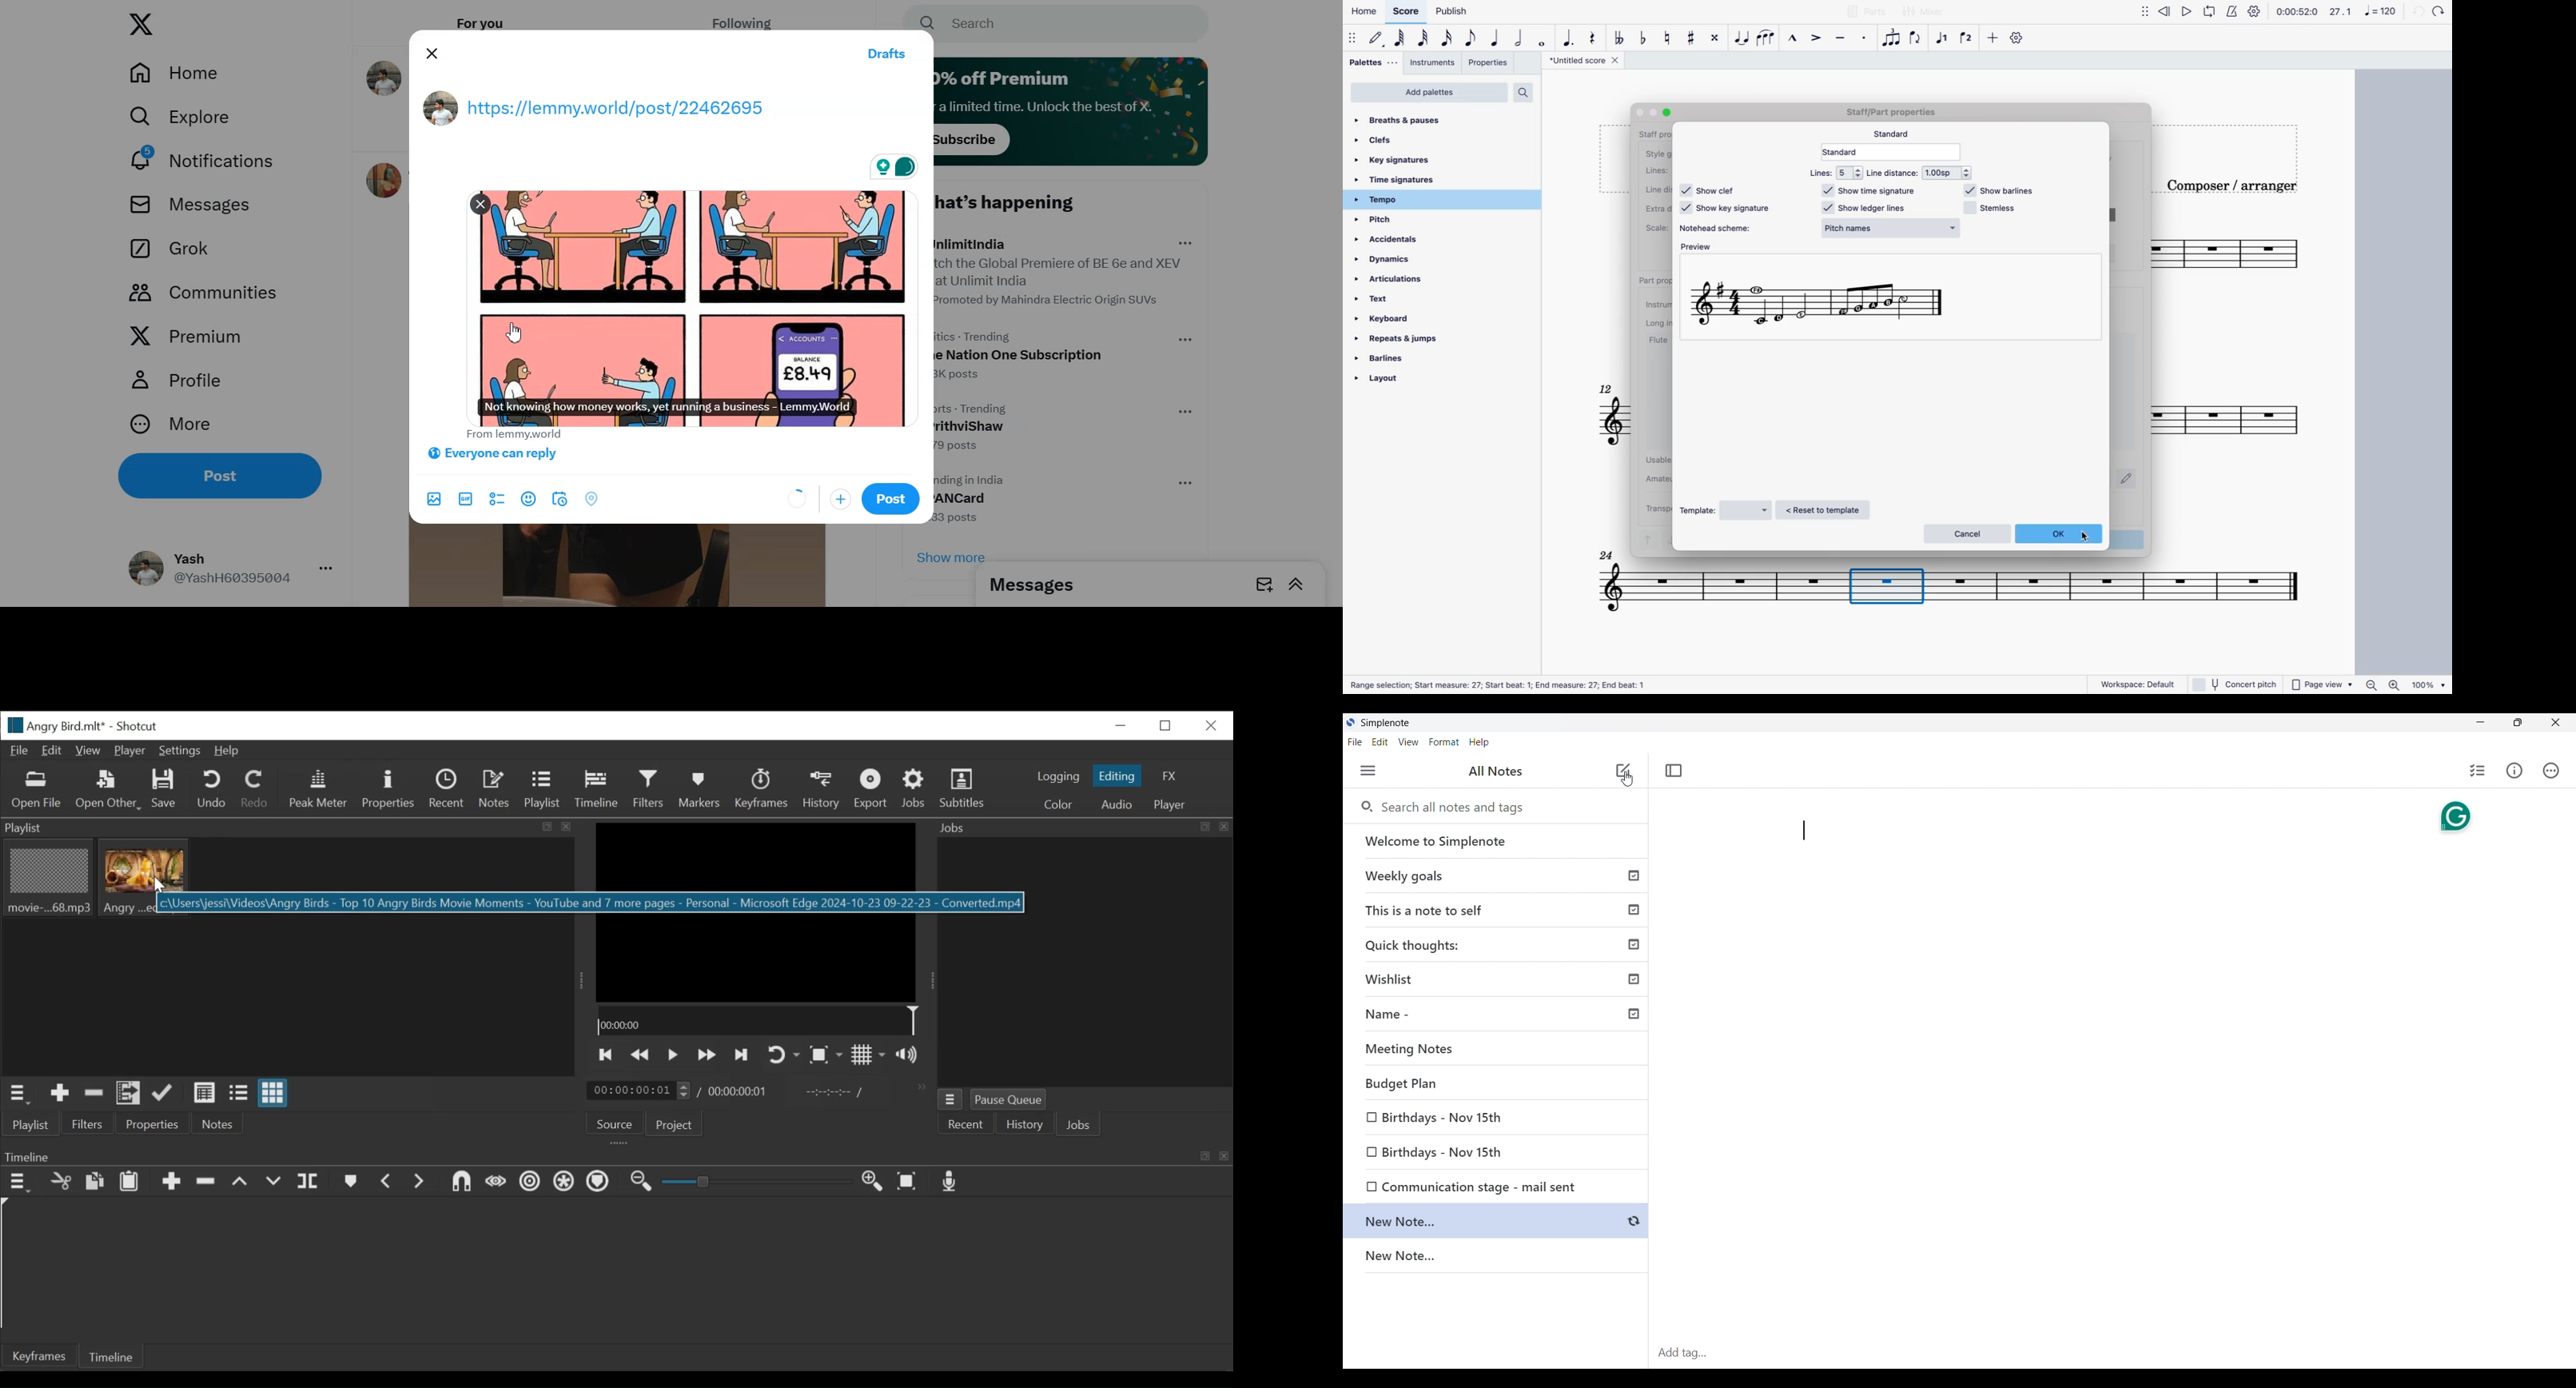  I want to click on Quick thoughts, so click(1498, 944).